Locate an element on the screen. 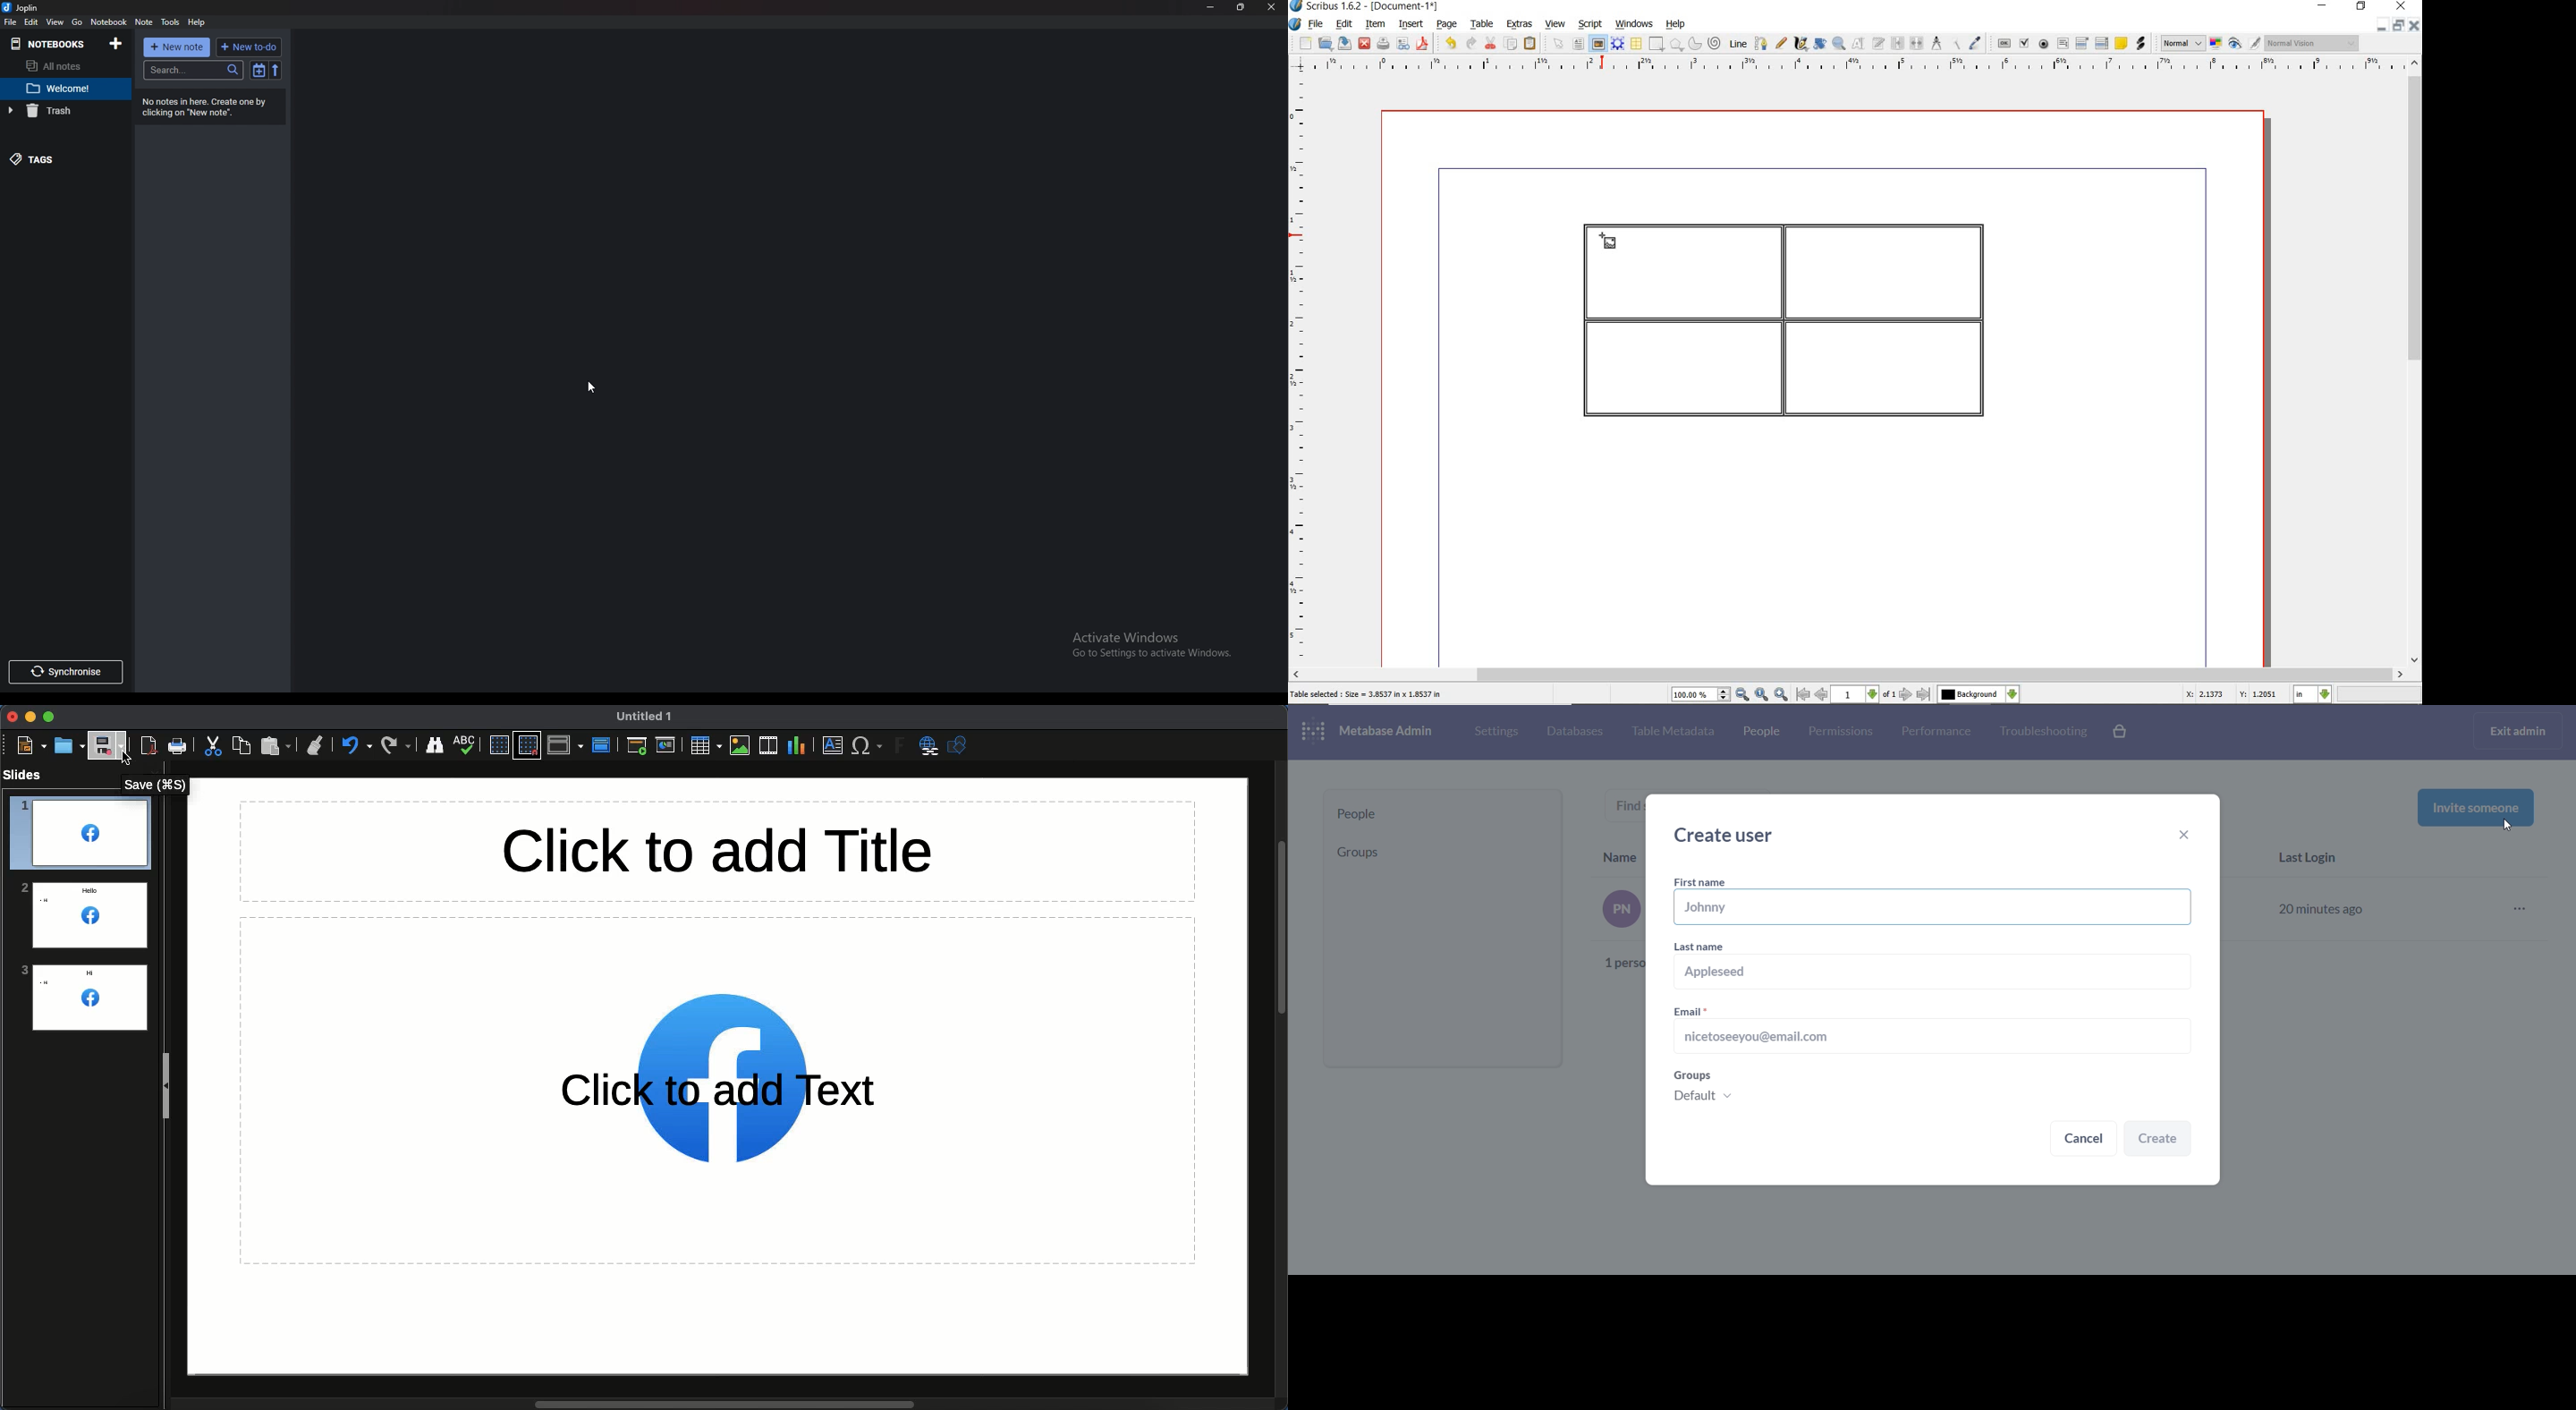 This screenshot has width=2576, height=1428. Notebook is located at coordinates (107, 21).